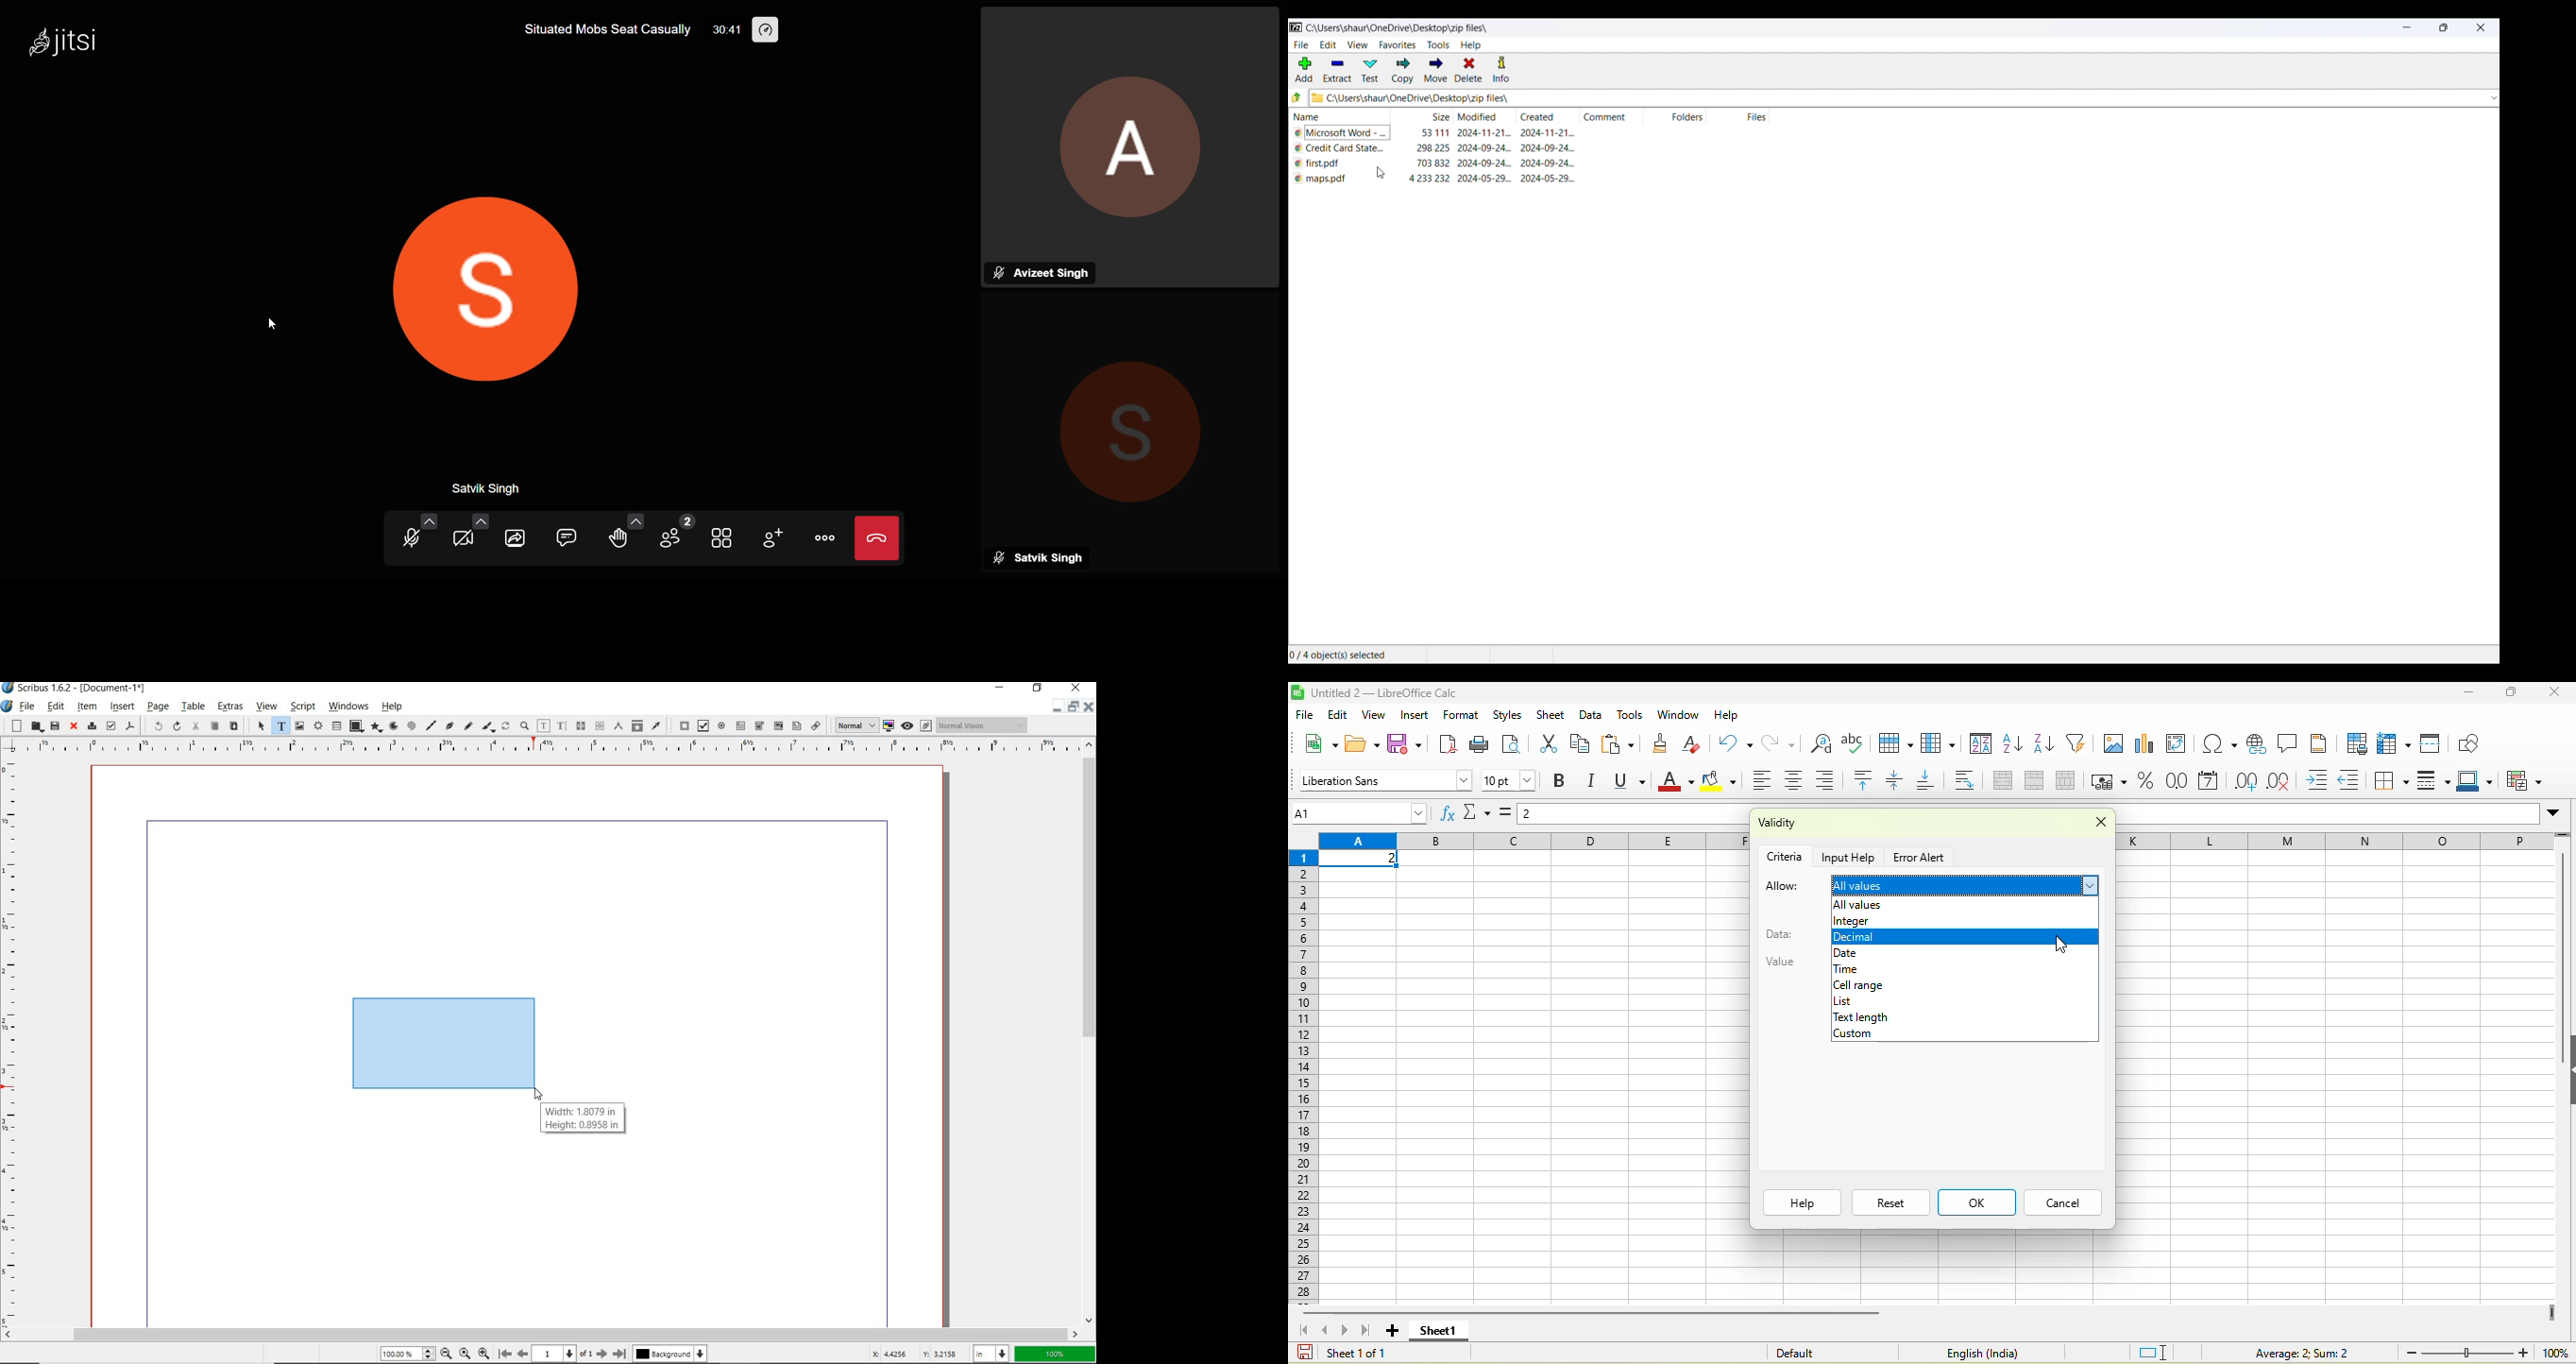 The image size is (2576, 1372). Describe the element at coordinates (2216, 743) in the screenshot. I see `special character` at that location.